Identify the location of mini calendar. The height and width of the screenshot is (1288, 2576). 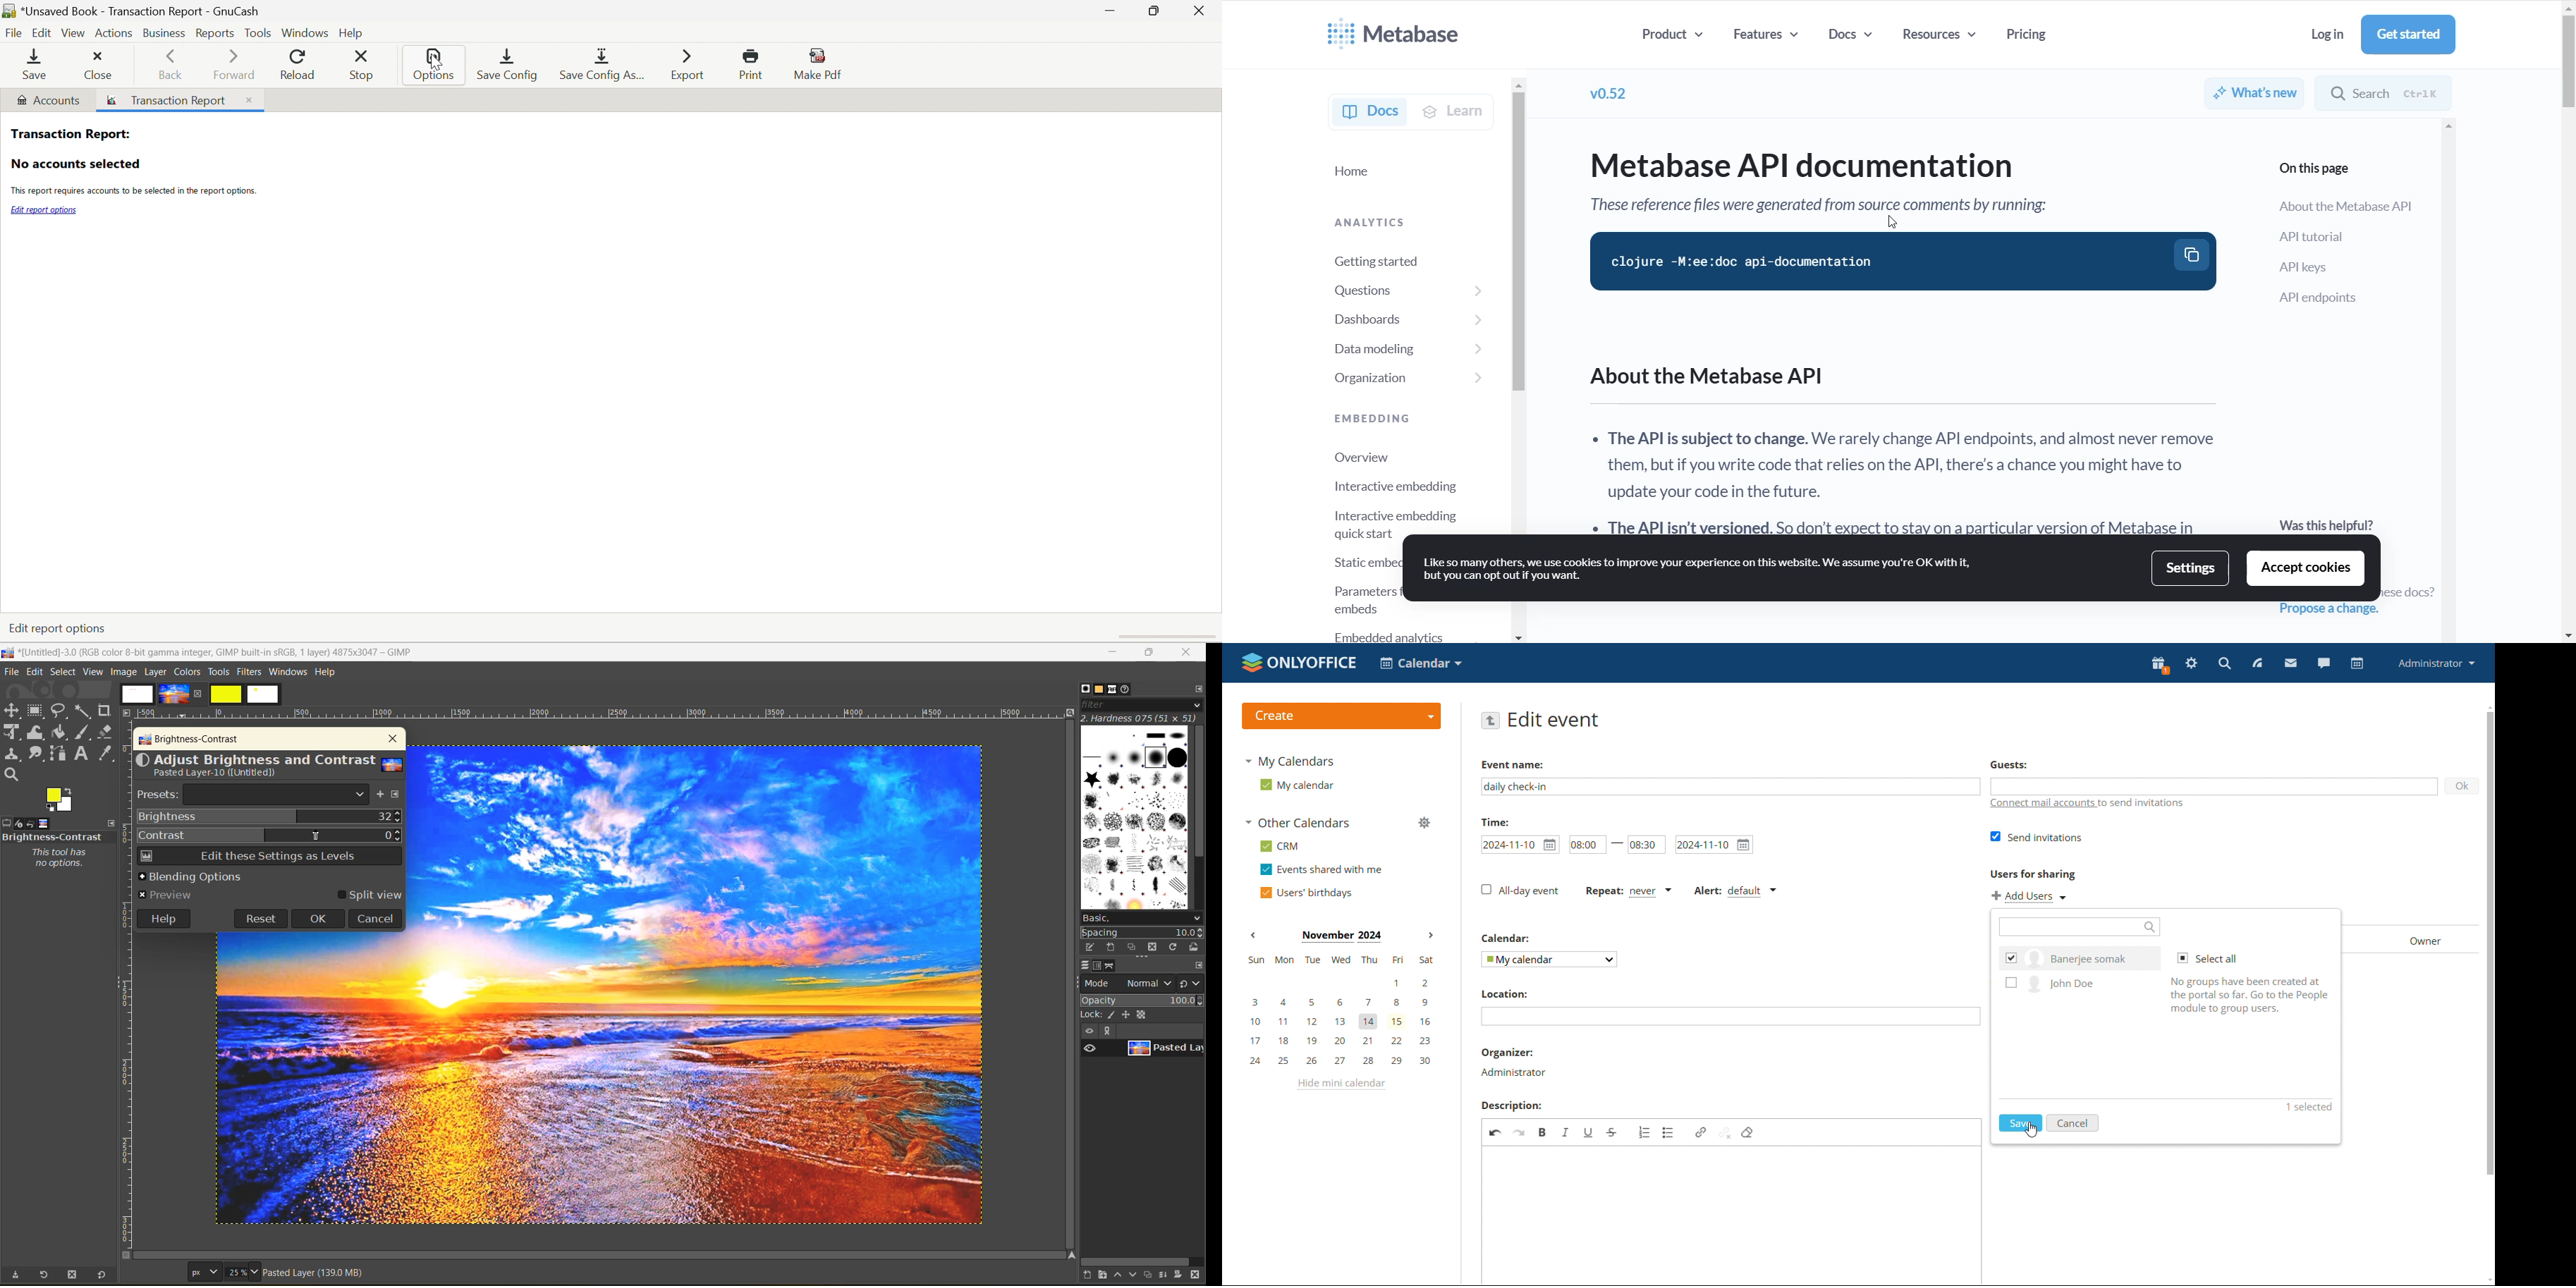
(1340, 1012).